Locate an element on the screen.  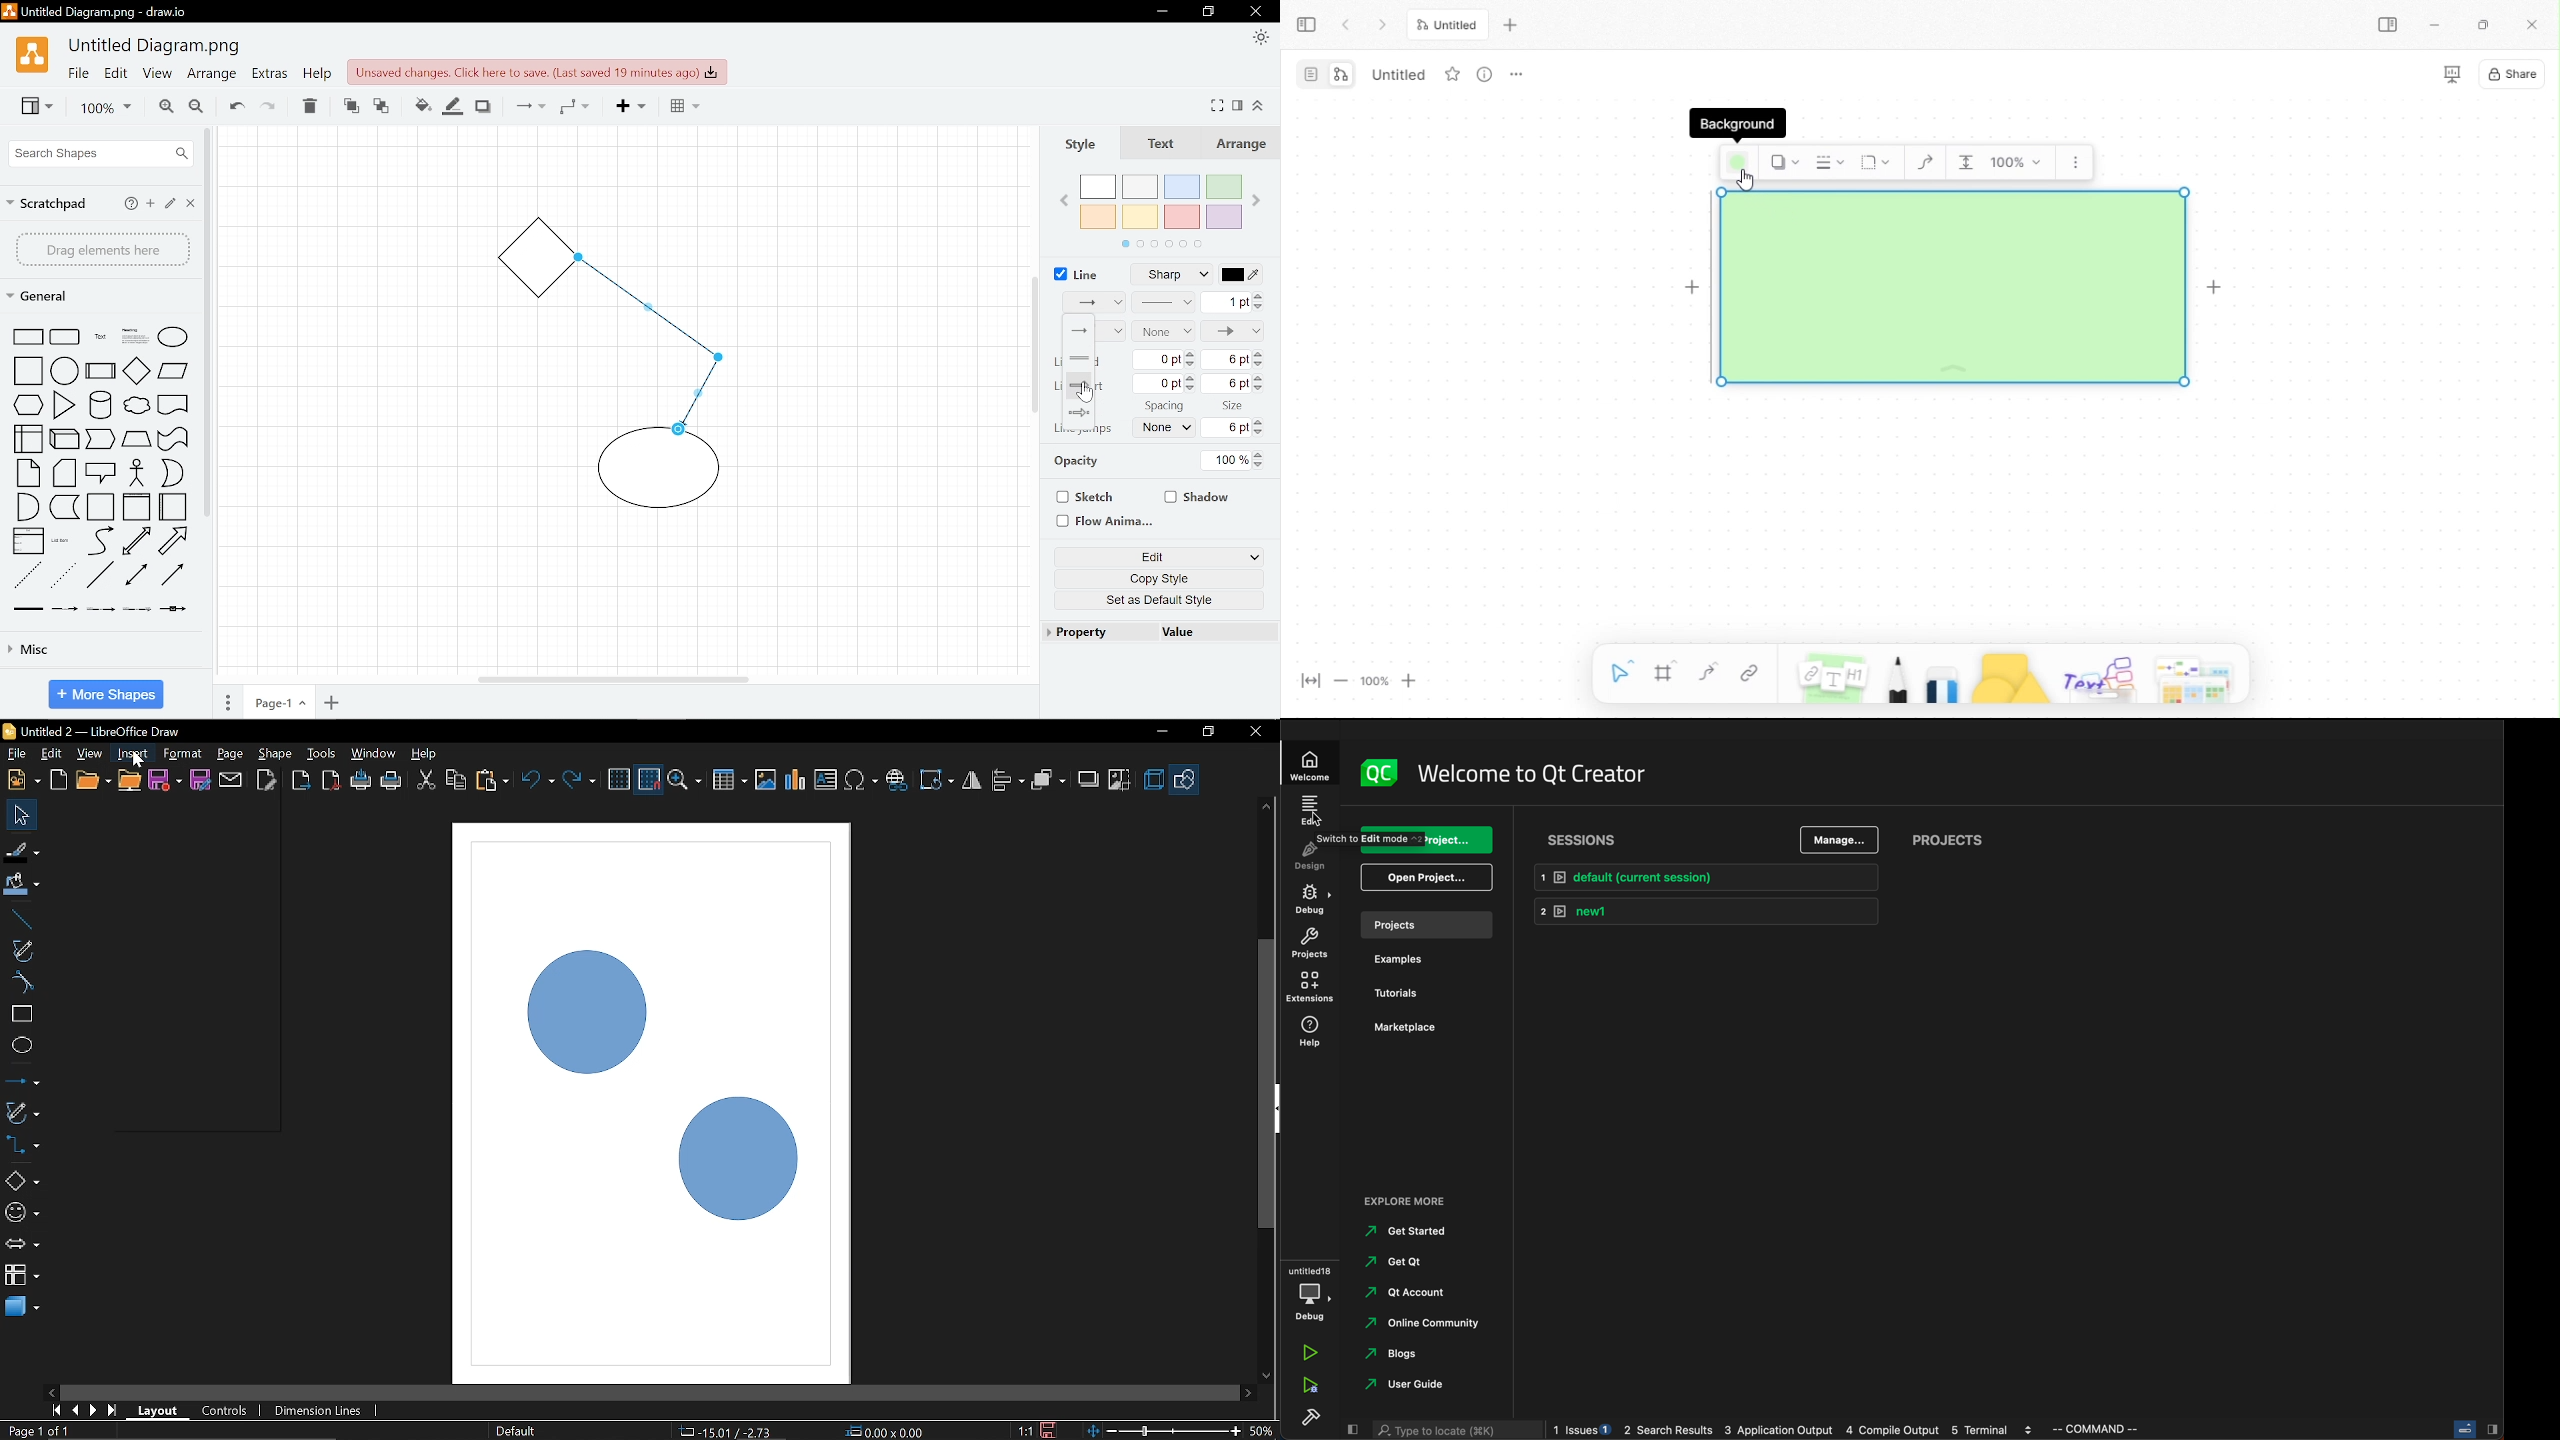
shape is located at coordinates (99, 540).